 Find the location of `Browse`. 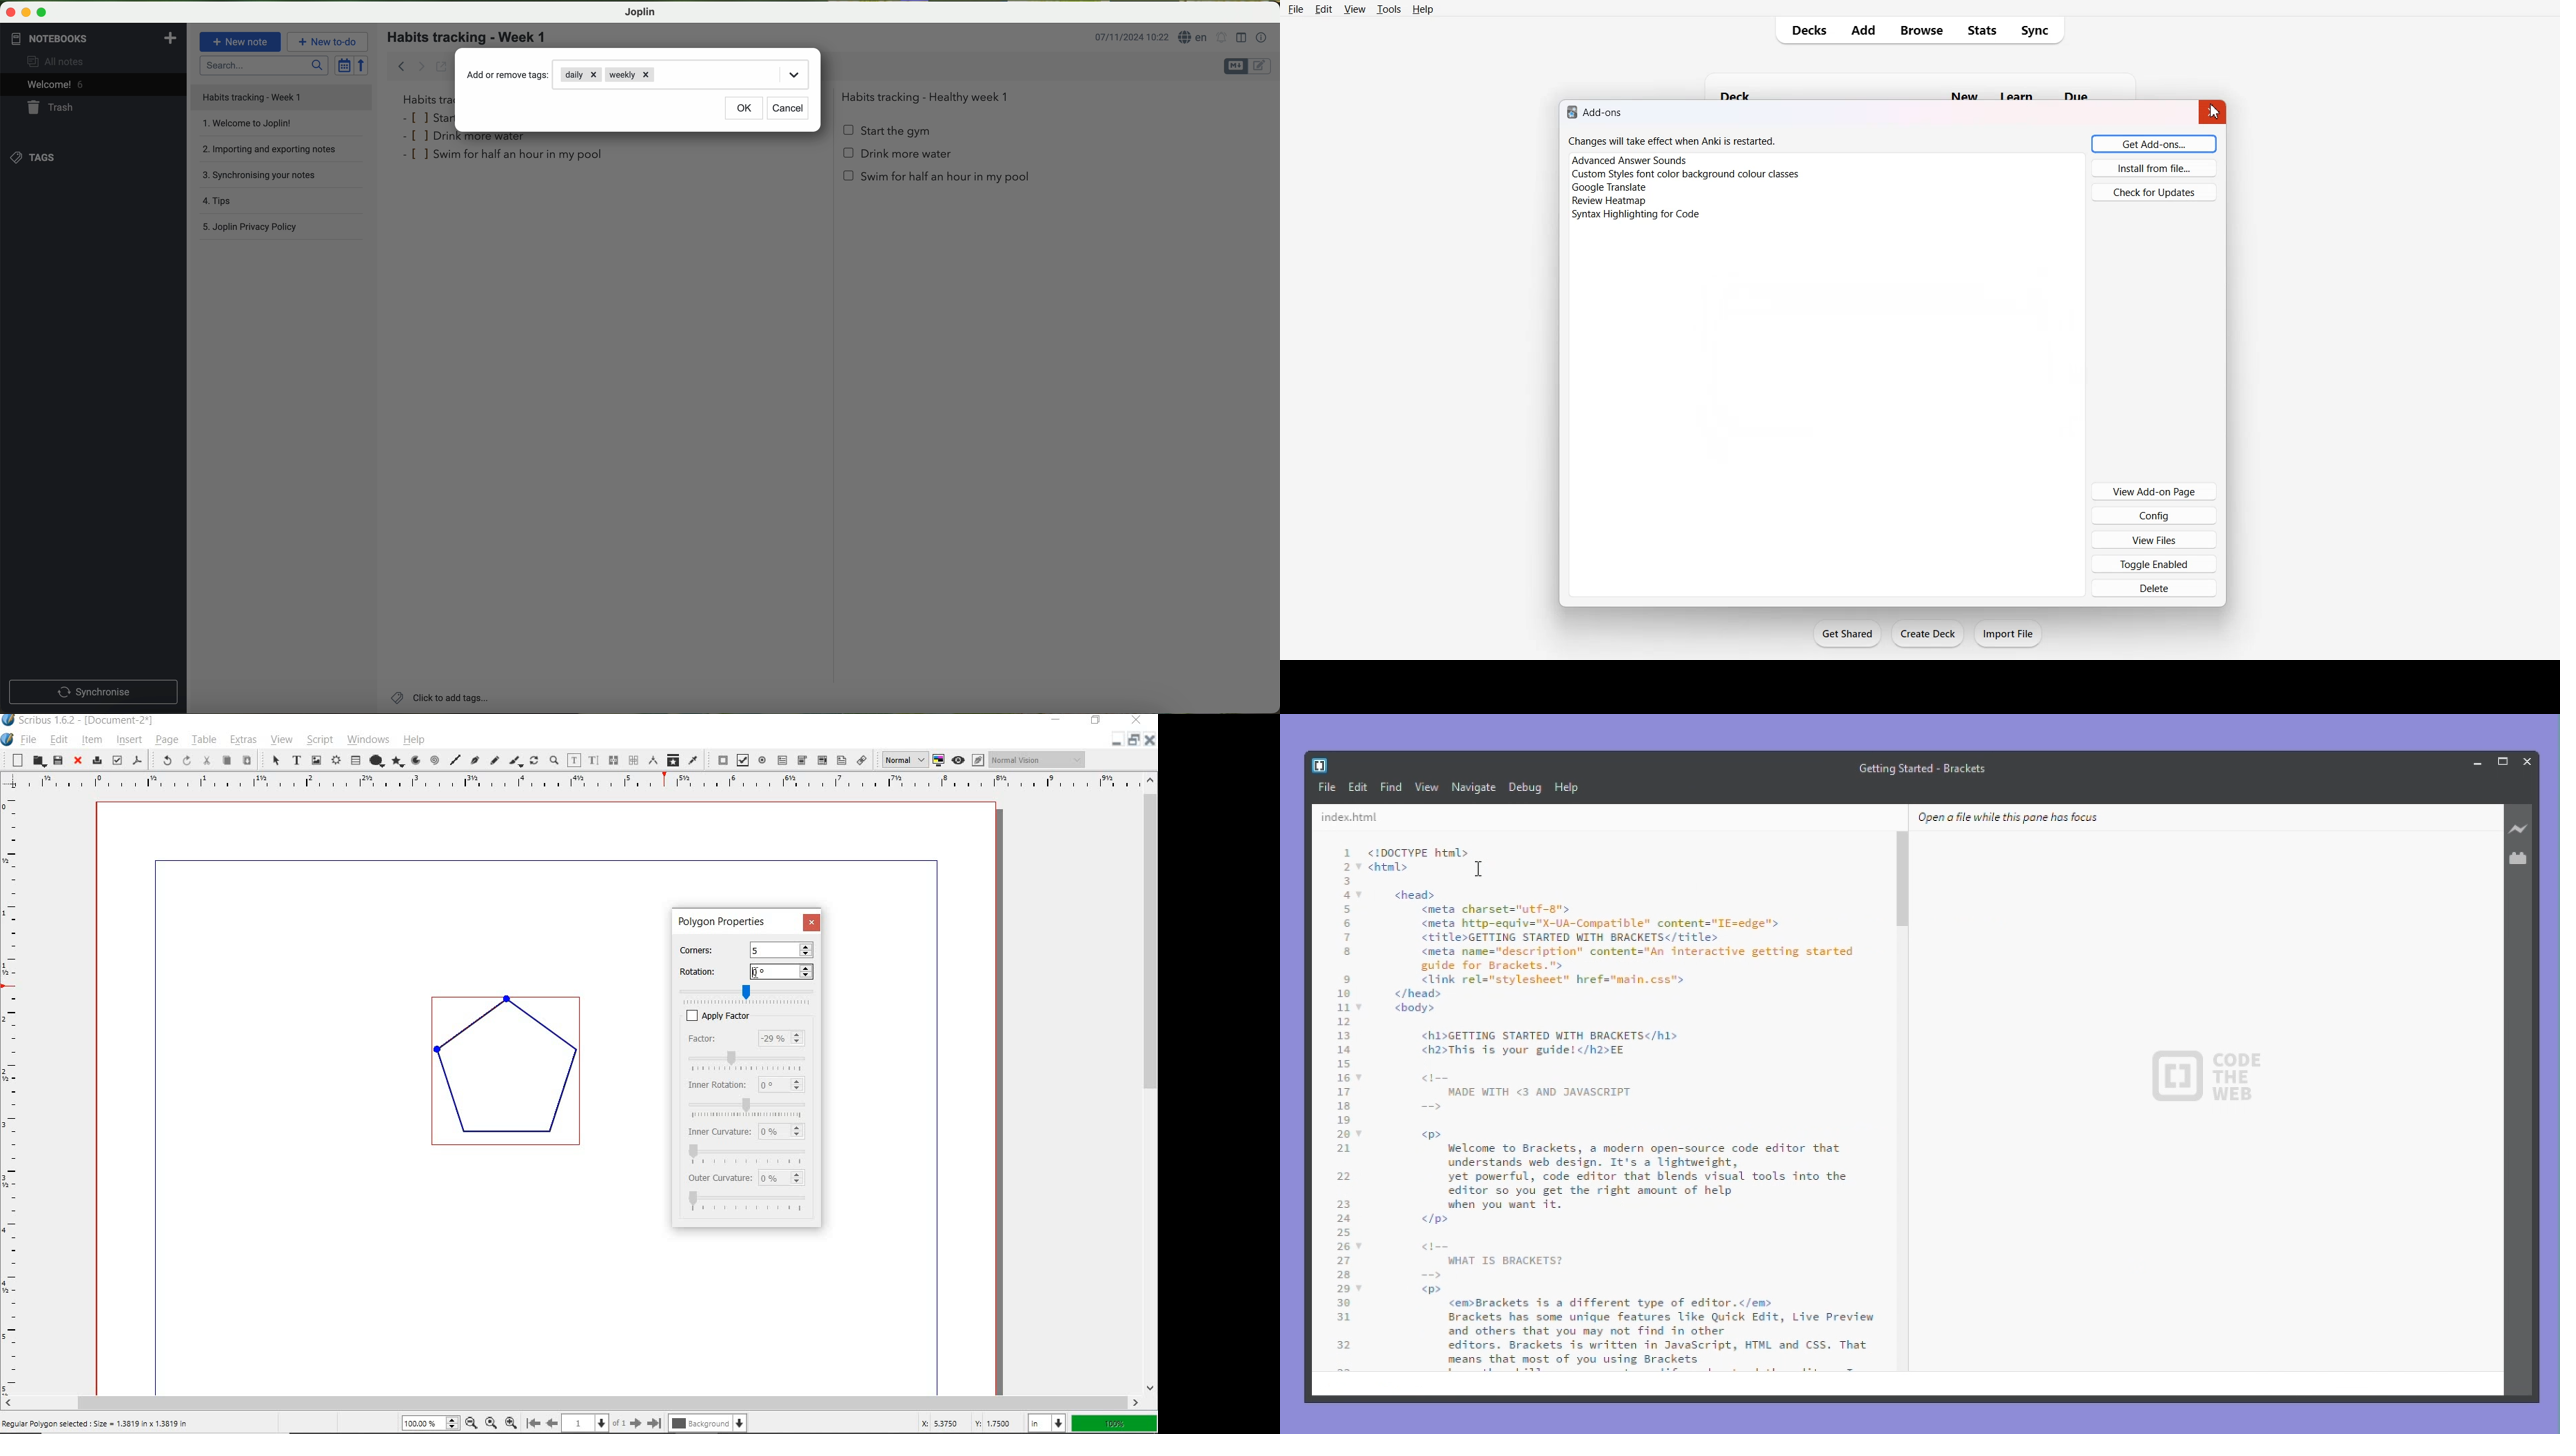

Browse is located at coordinates (1922, 31).